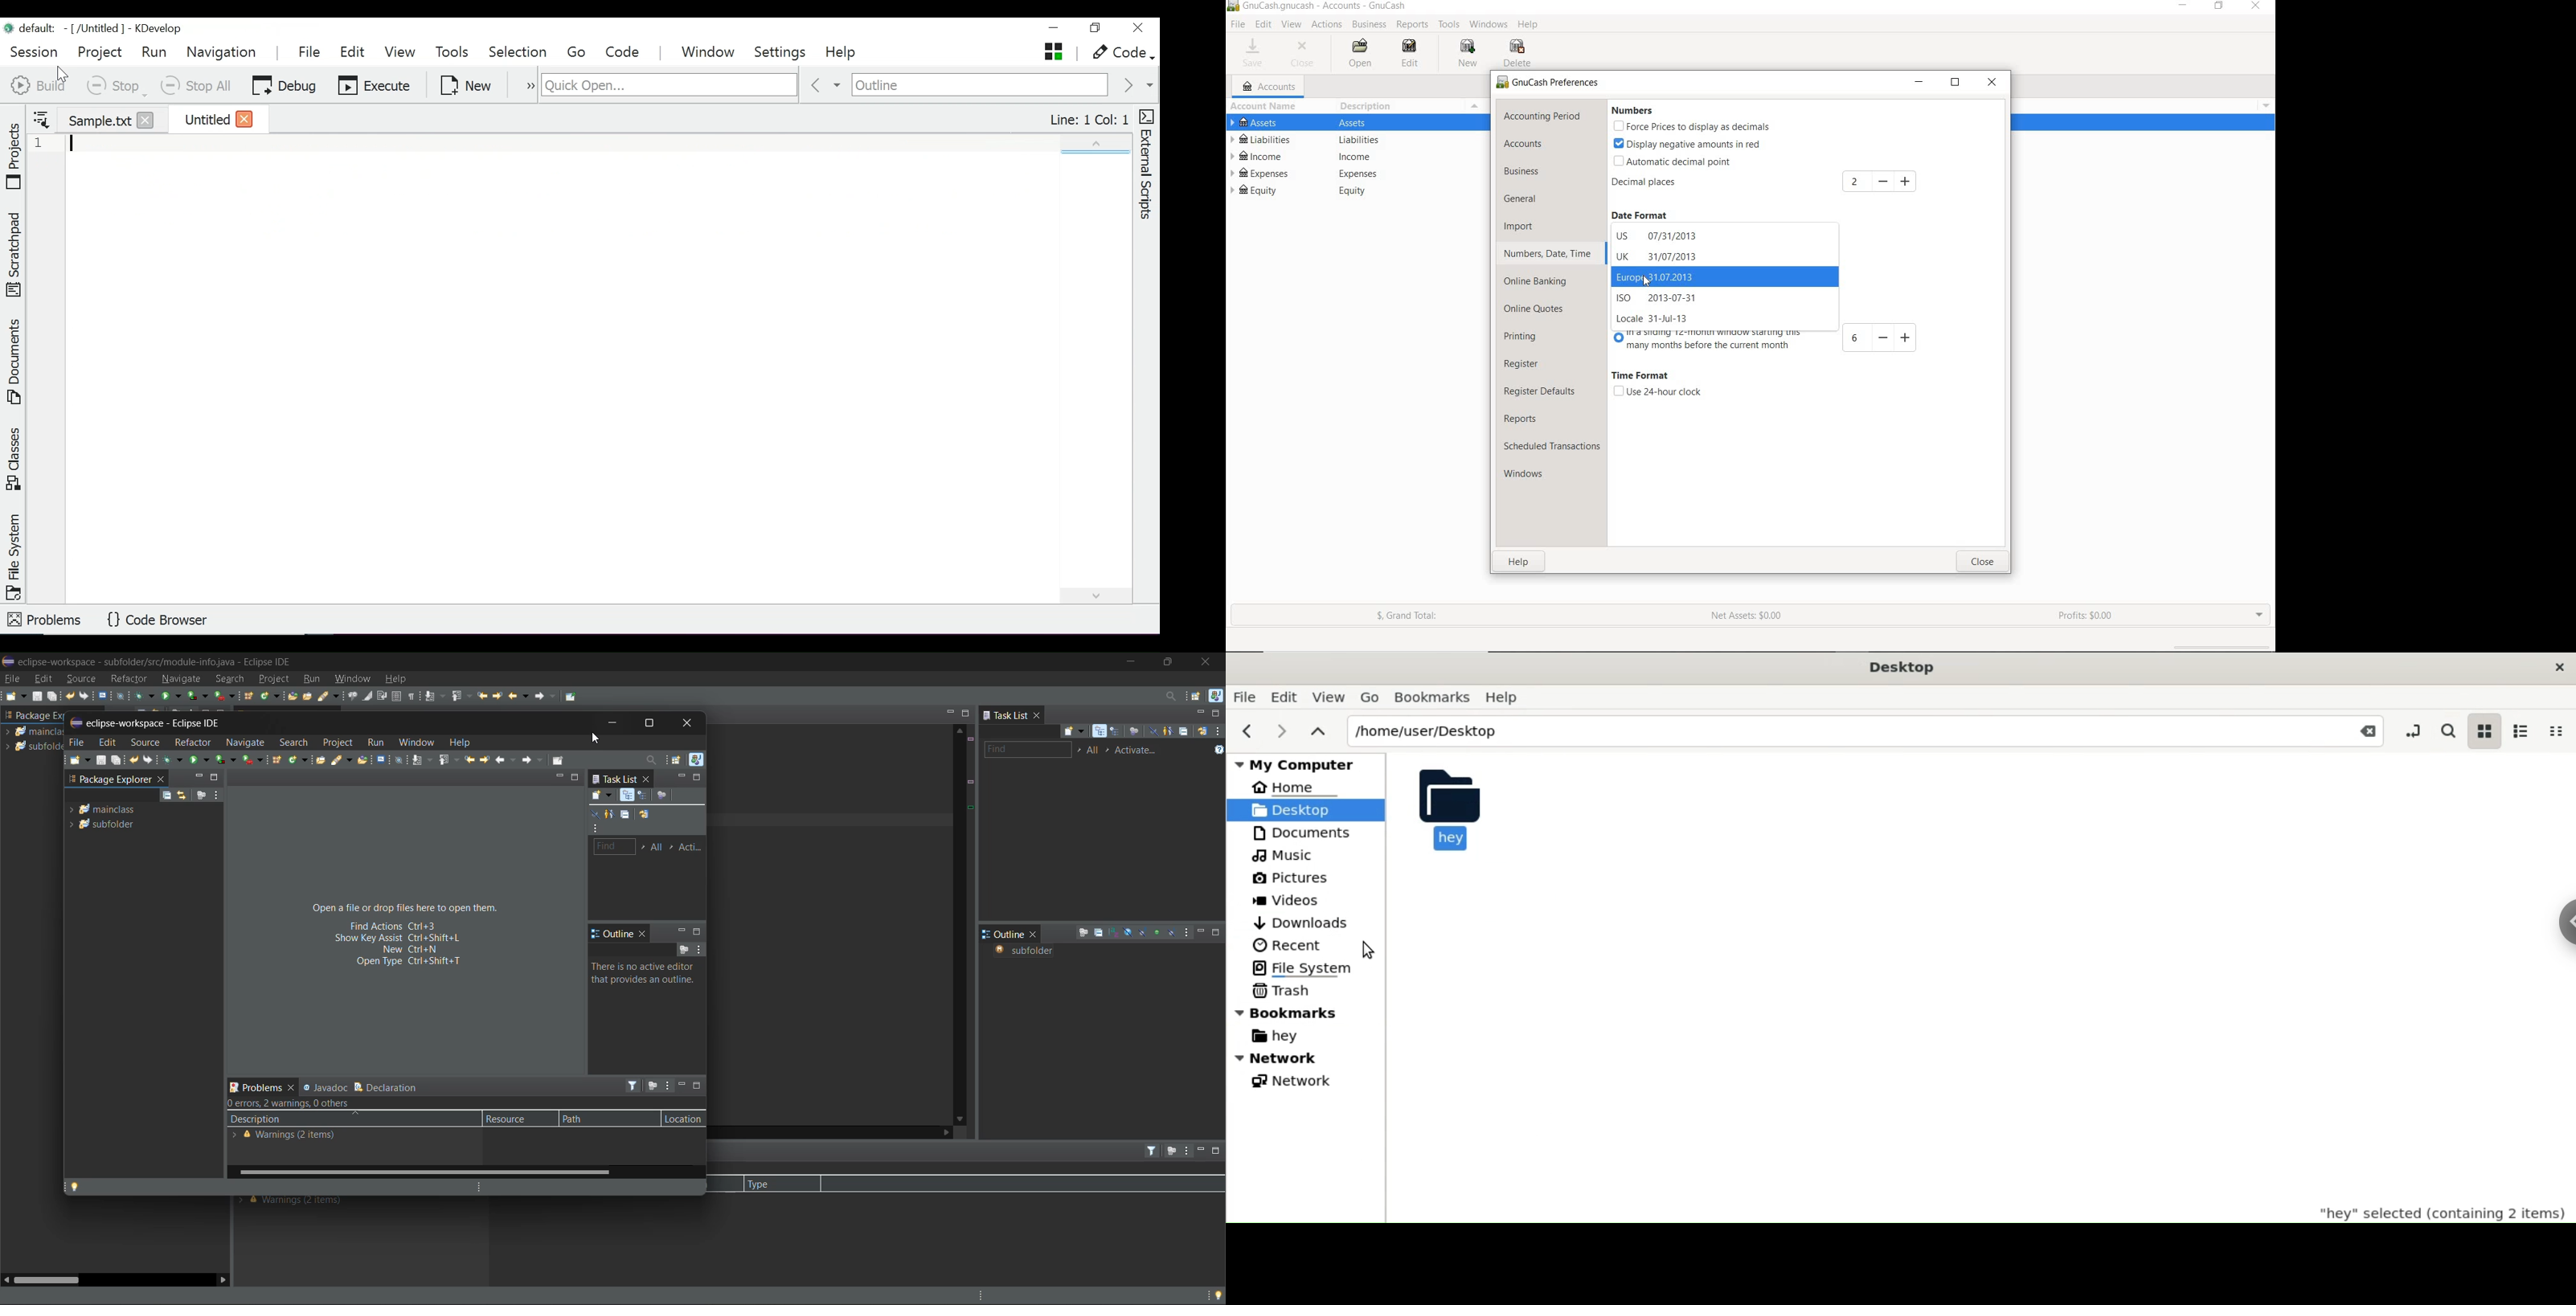 The width and height of the screenshot is (2576, 1316). Describe the element at coordinates (1548, 83) in the screenshot. I see `GnuCash Preferences` at that location.